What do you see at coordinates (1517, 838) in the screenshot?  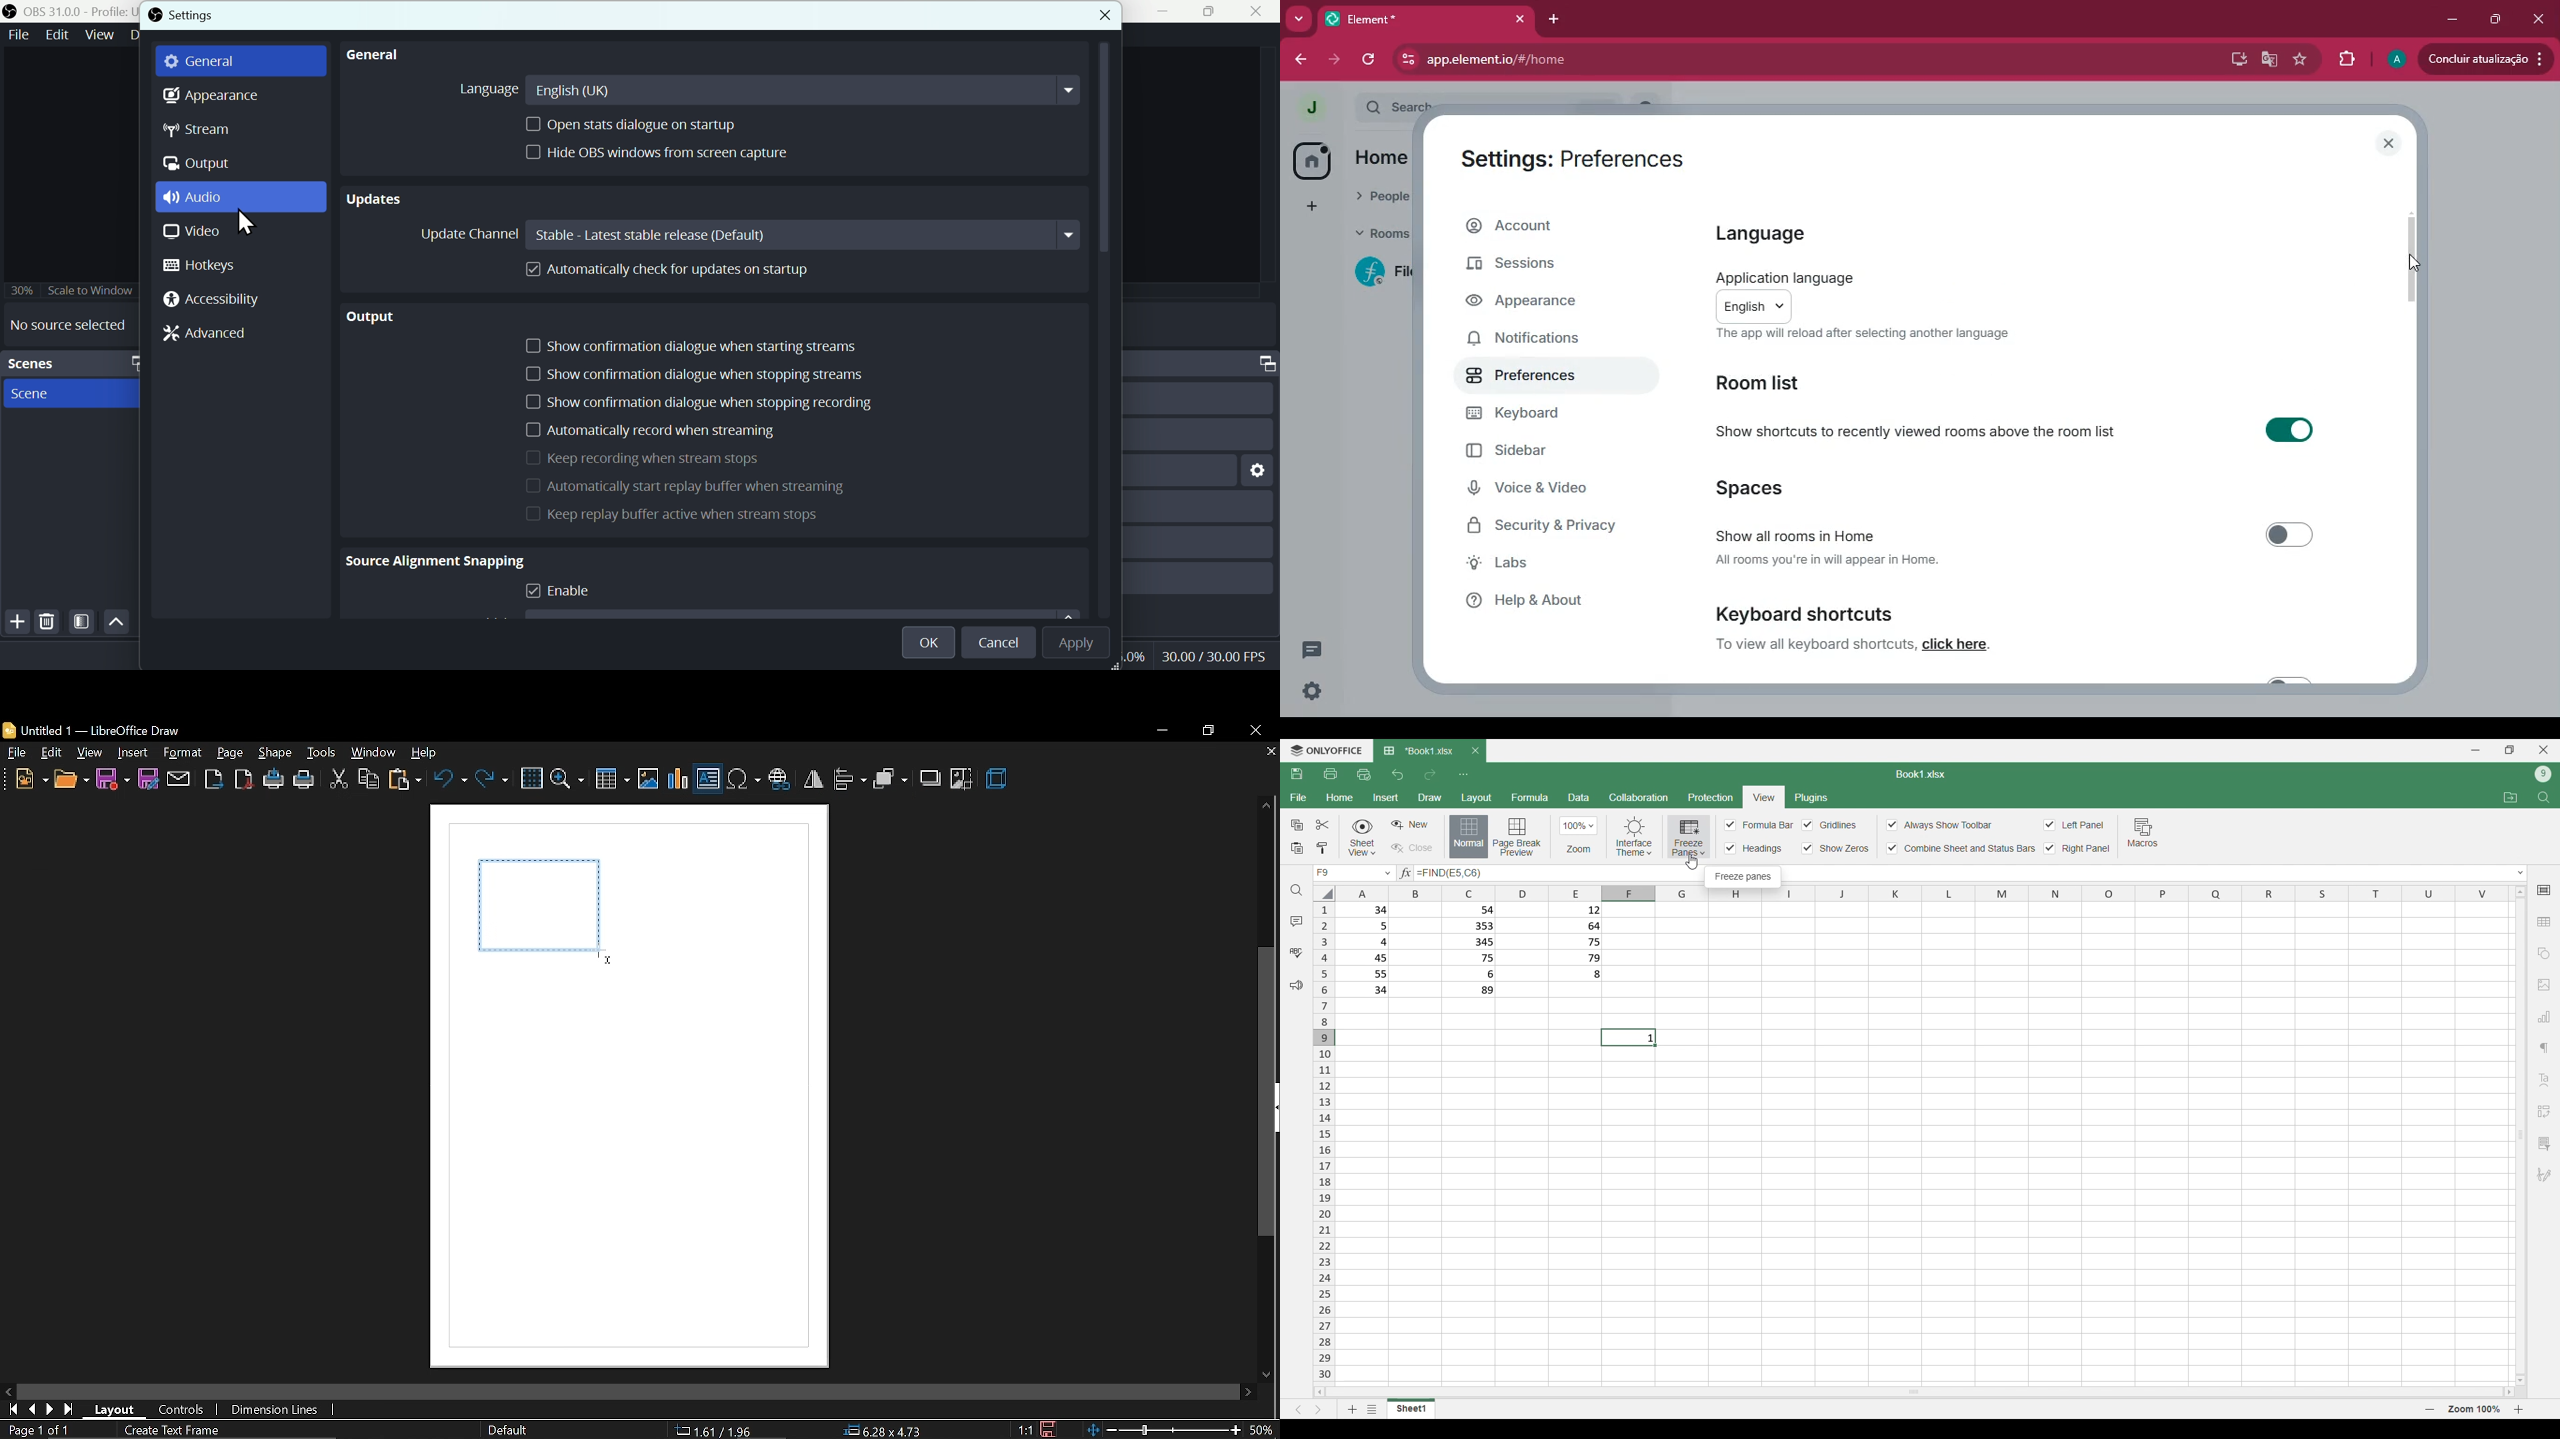 I see `Page break preview` at bounding box center [1517, 838].